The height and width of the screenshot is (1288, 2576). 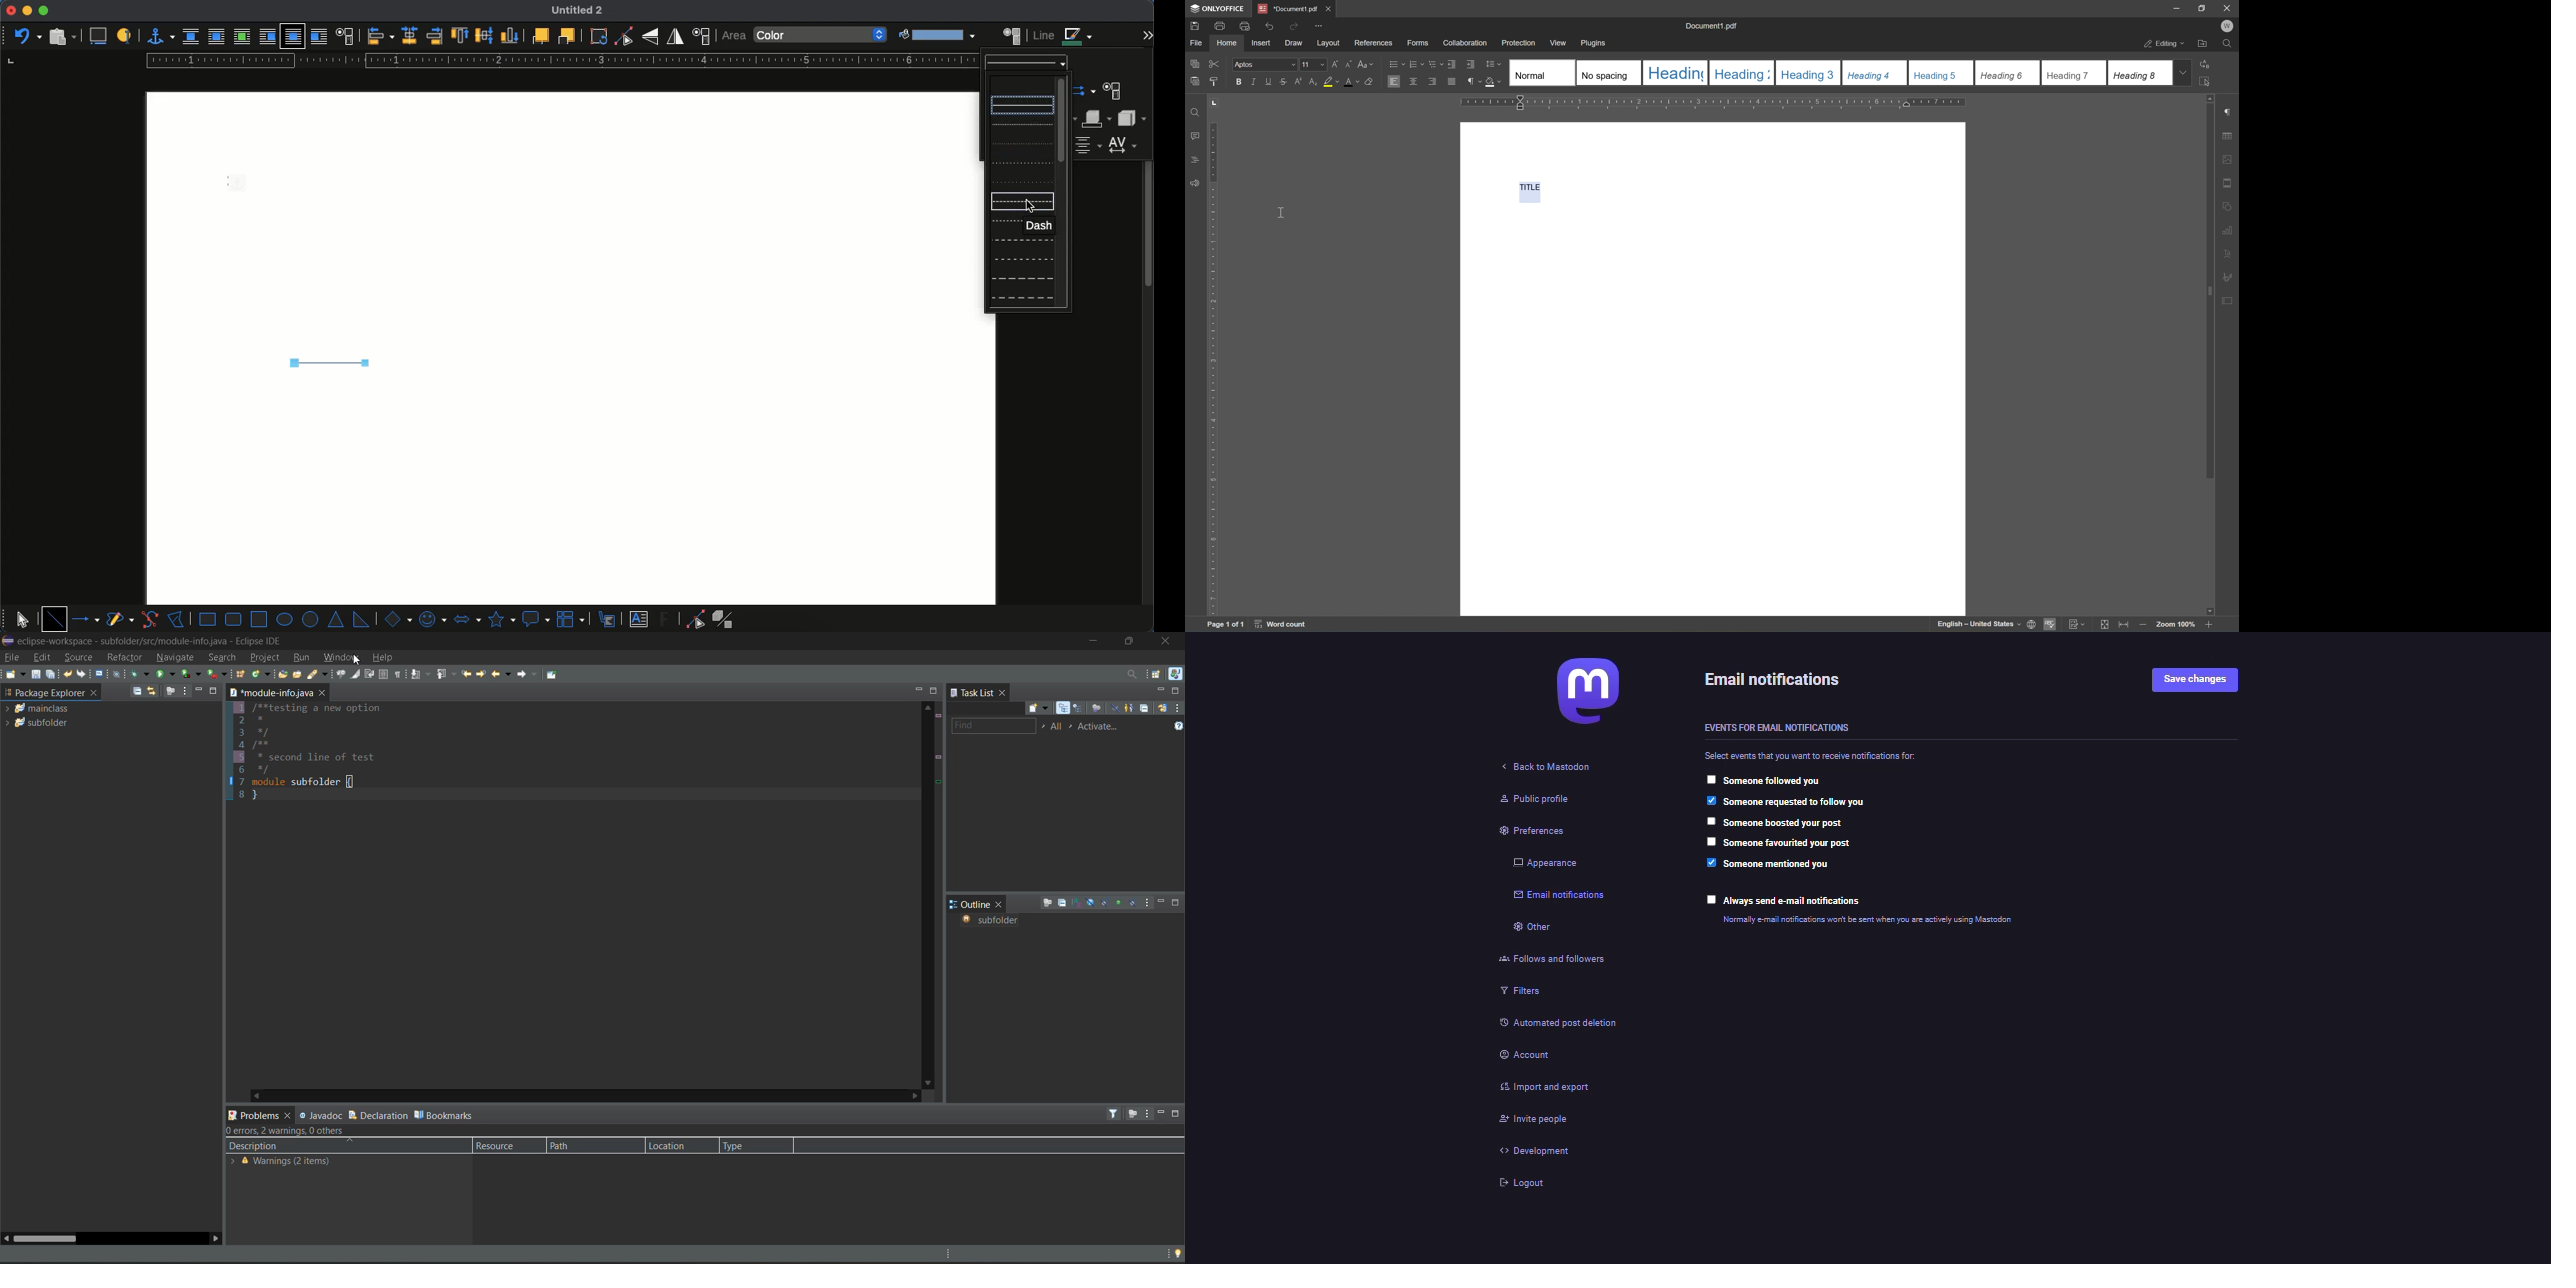 I want to click on paste, so click(x=61, y=36).